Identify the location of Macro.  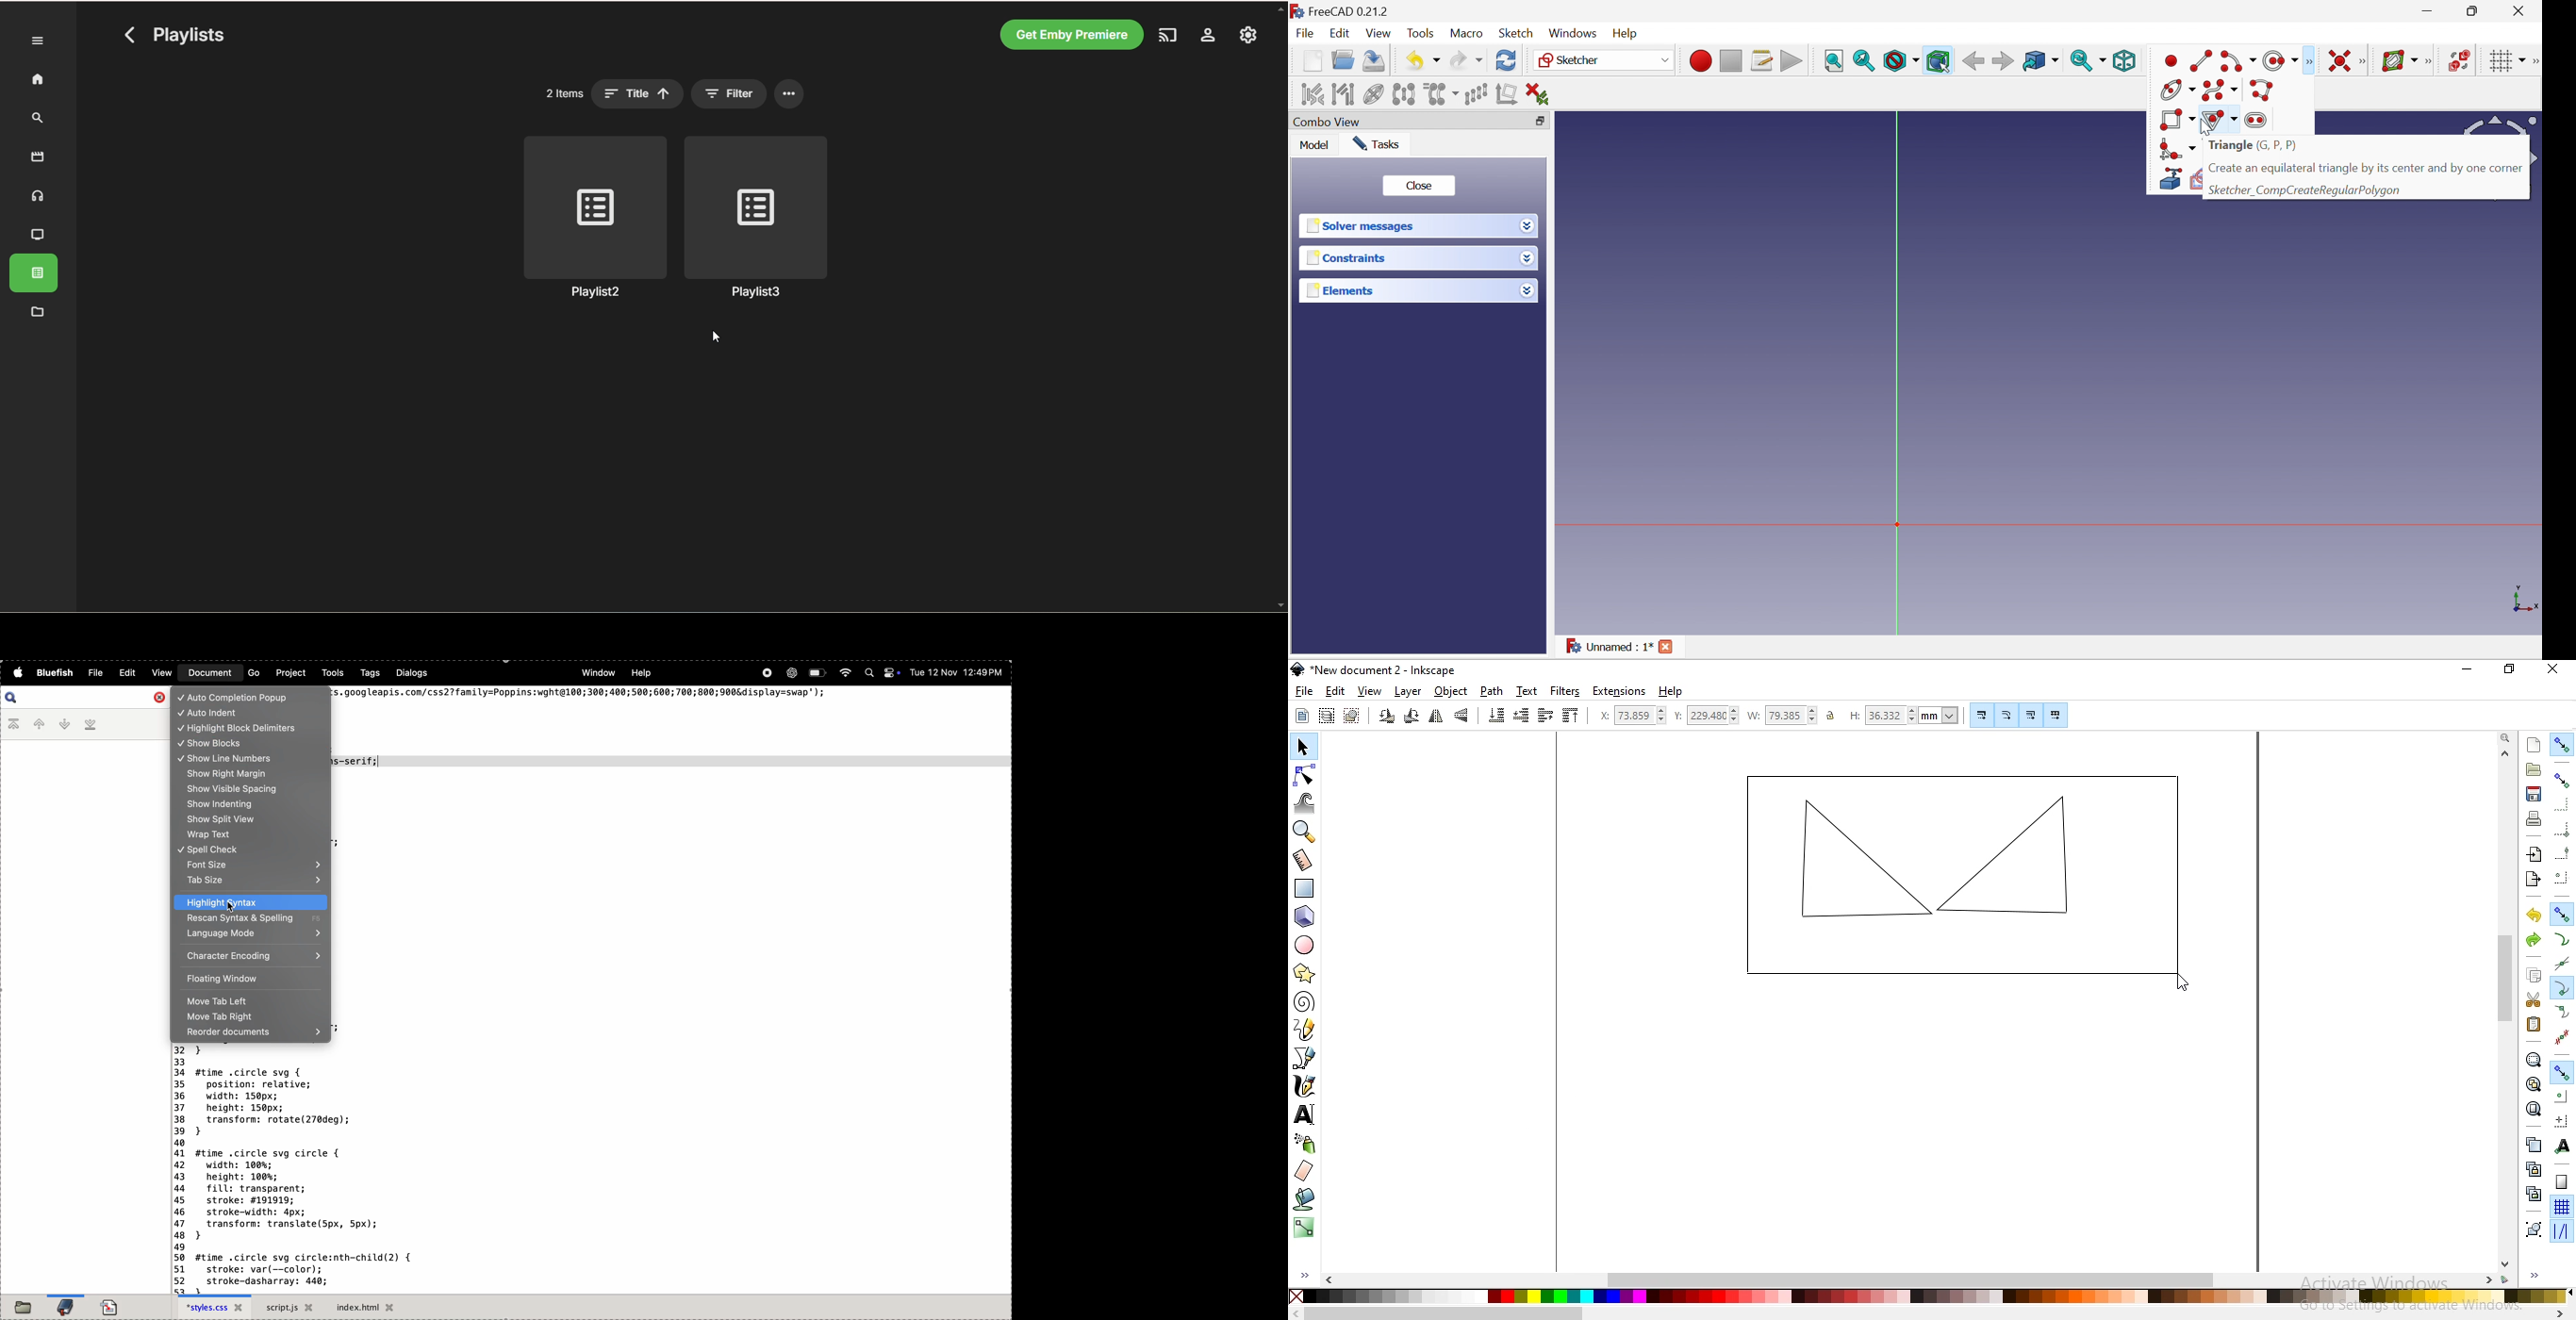
(1465, 34).